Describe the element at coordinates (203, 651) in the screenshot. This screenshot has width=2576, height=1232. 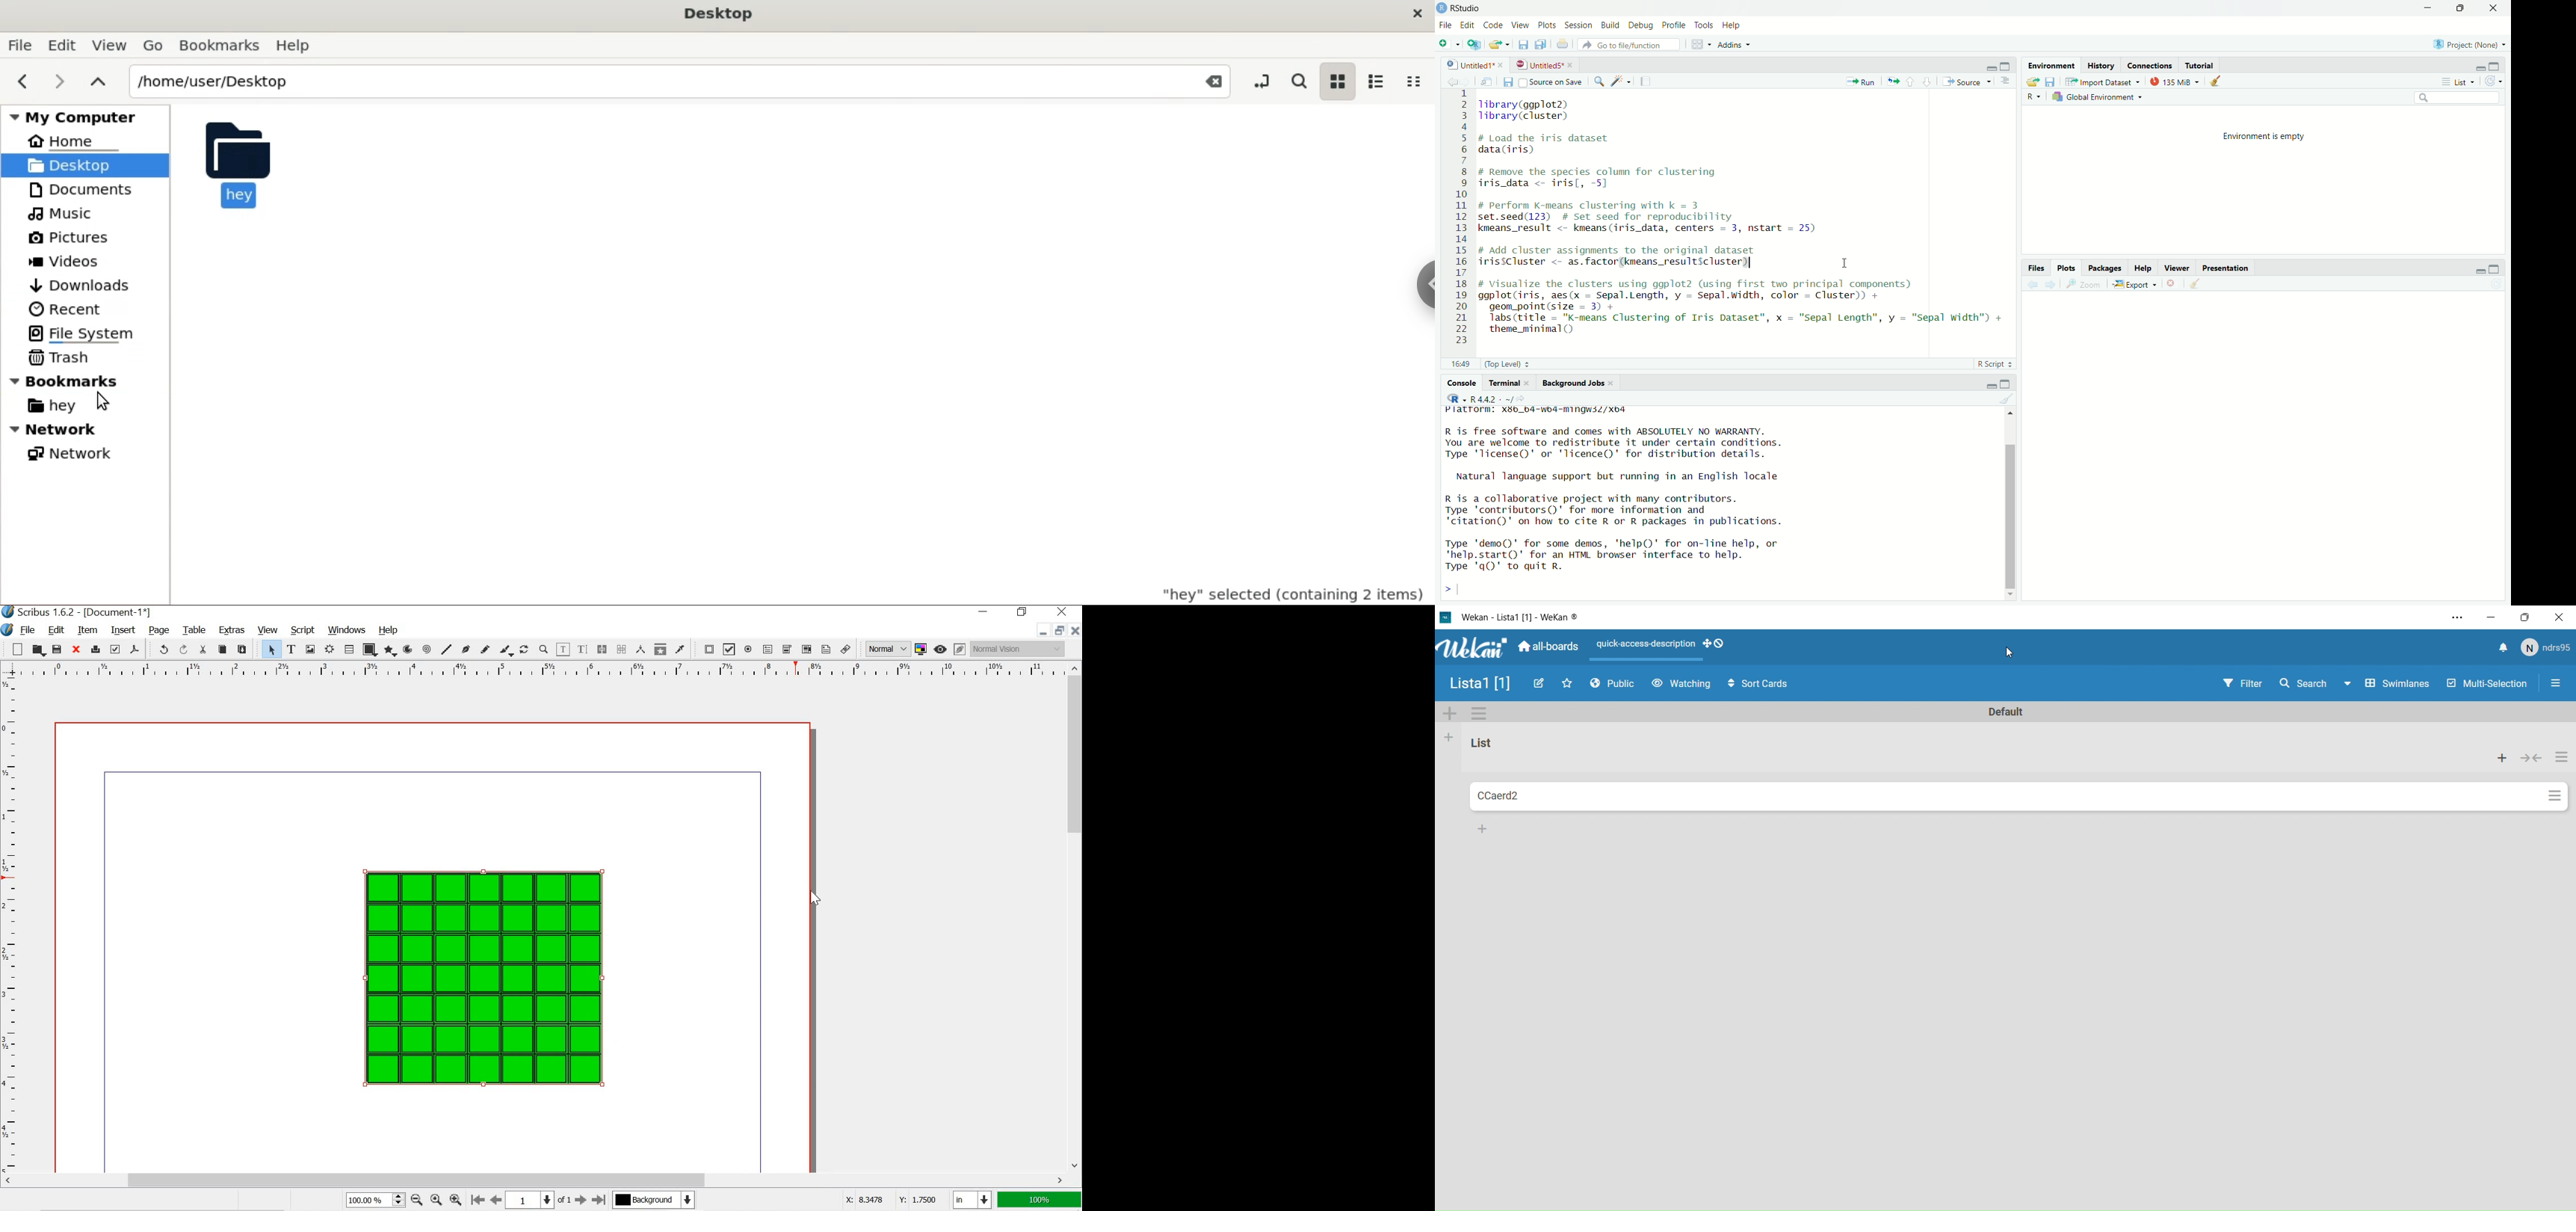
I see `cut` at that location.